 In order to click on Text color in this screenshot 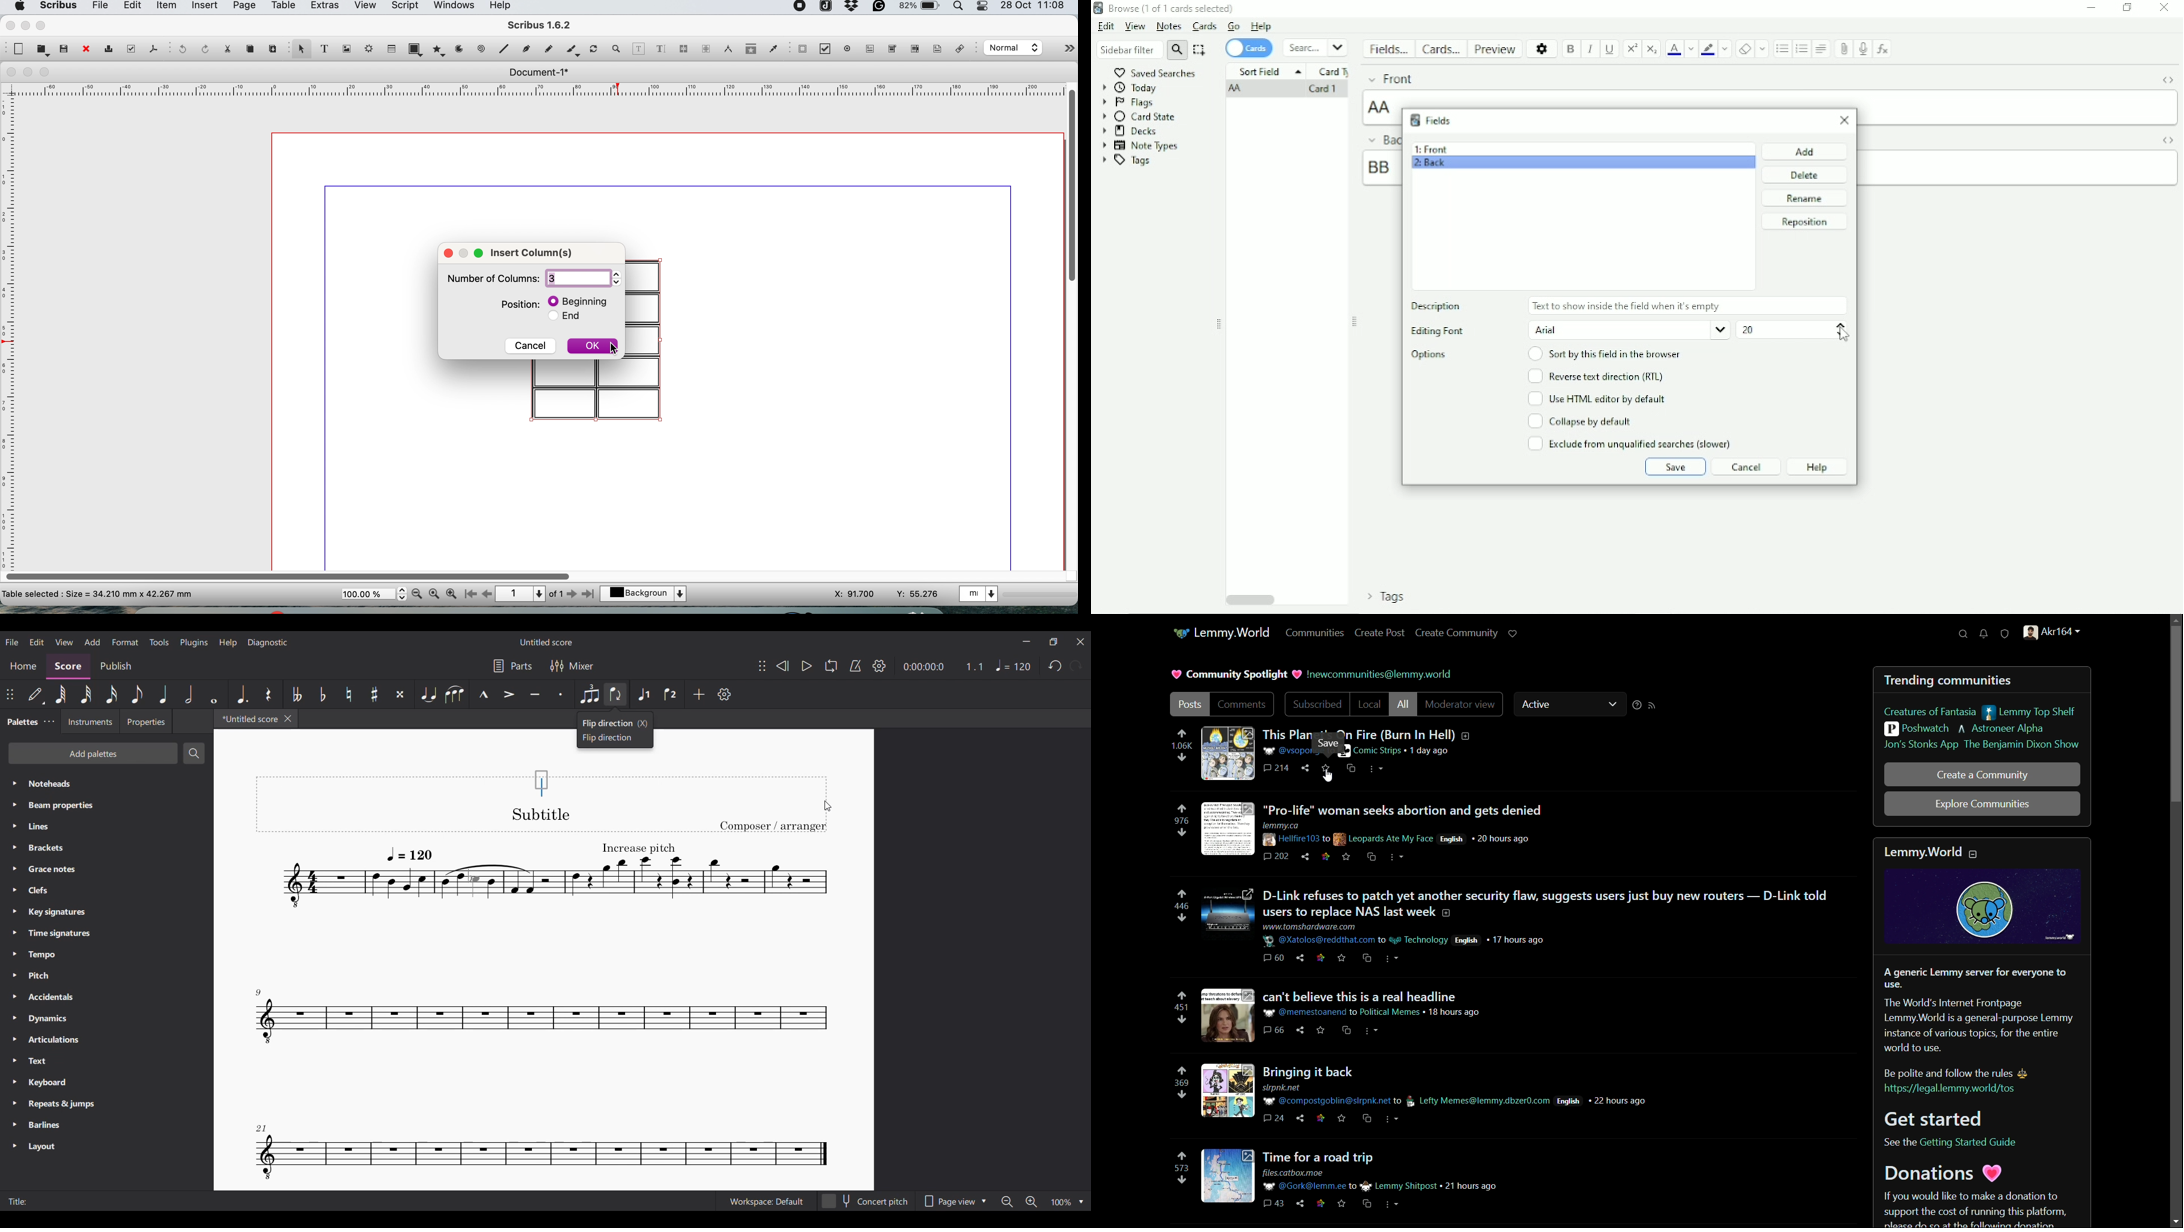, I will do `click(1674, 48)`.